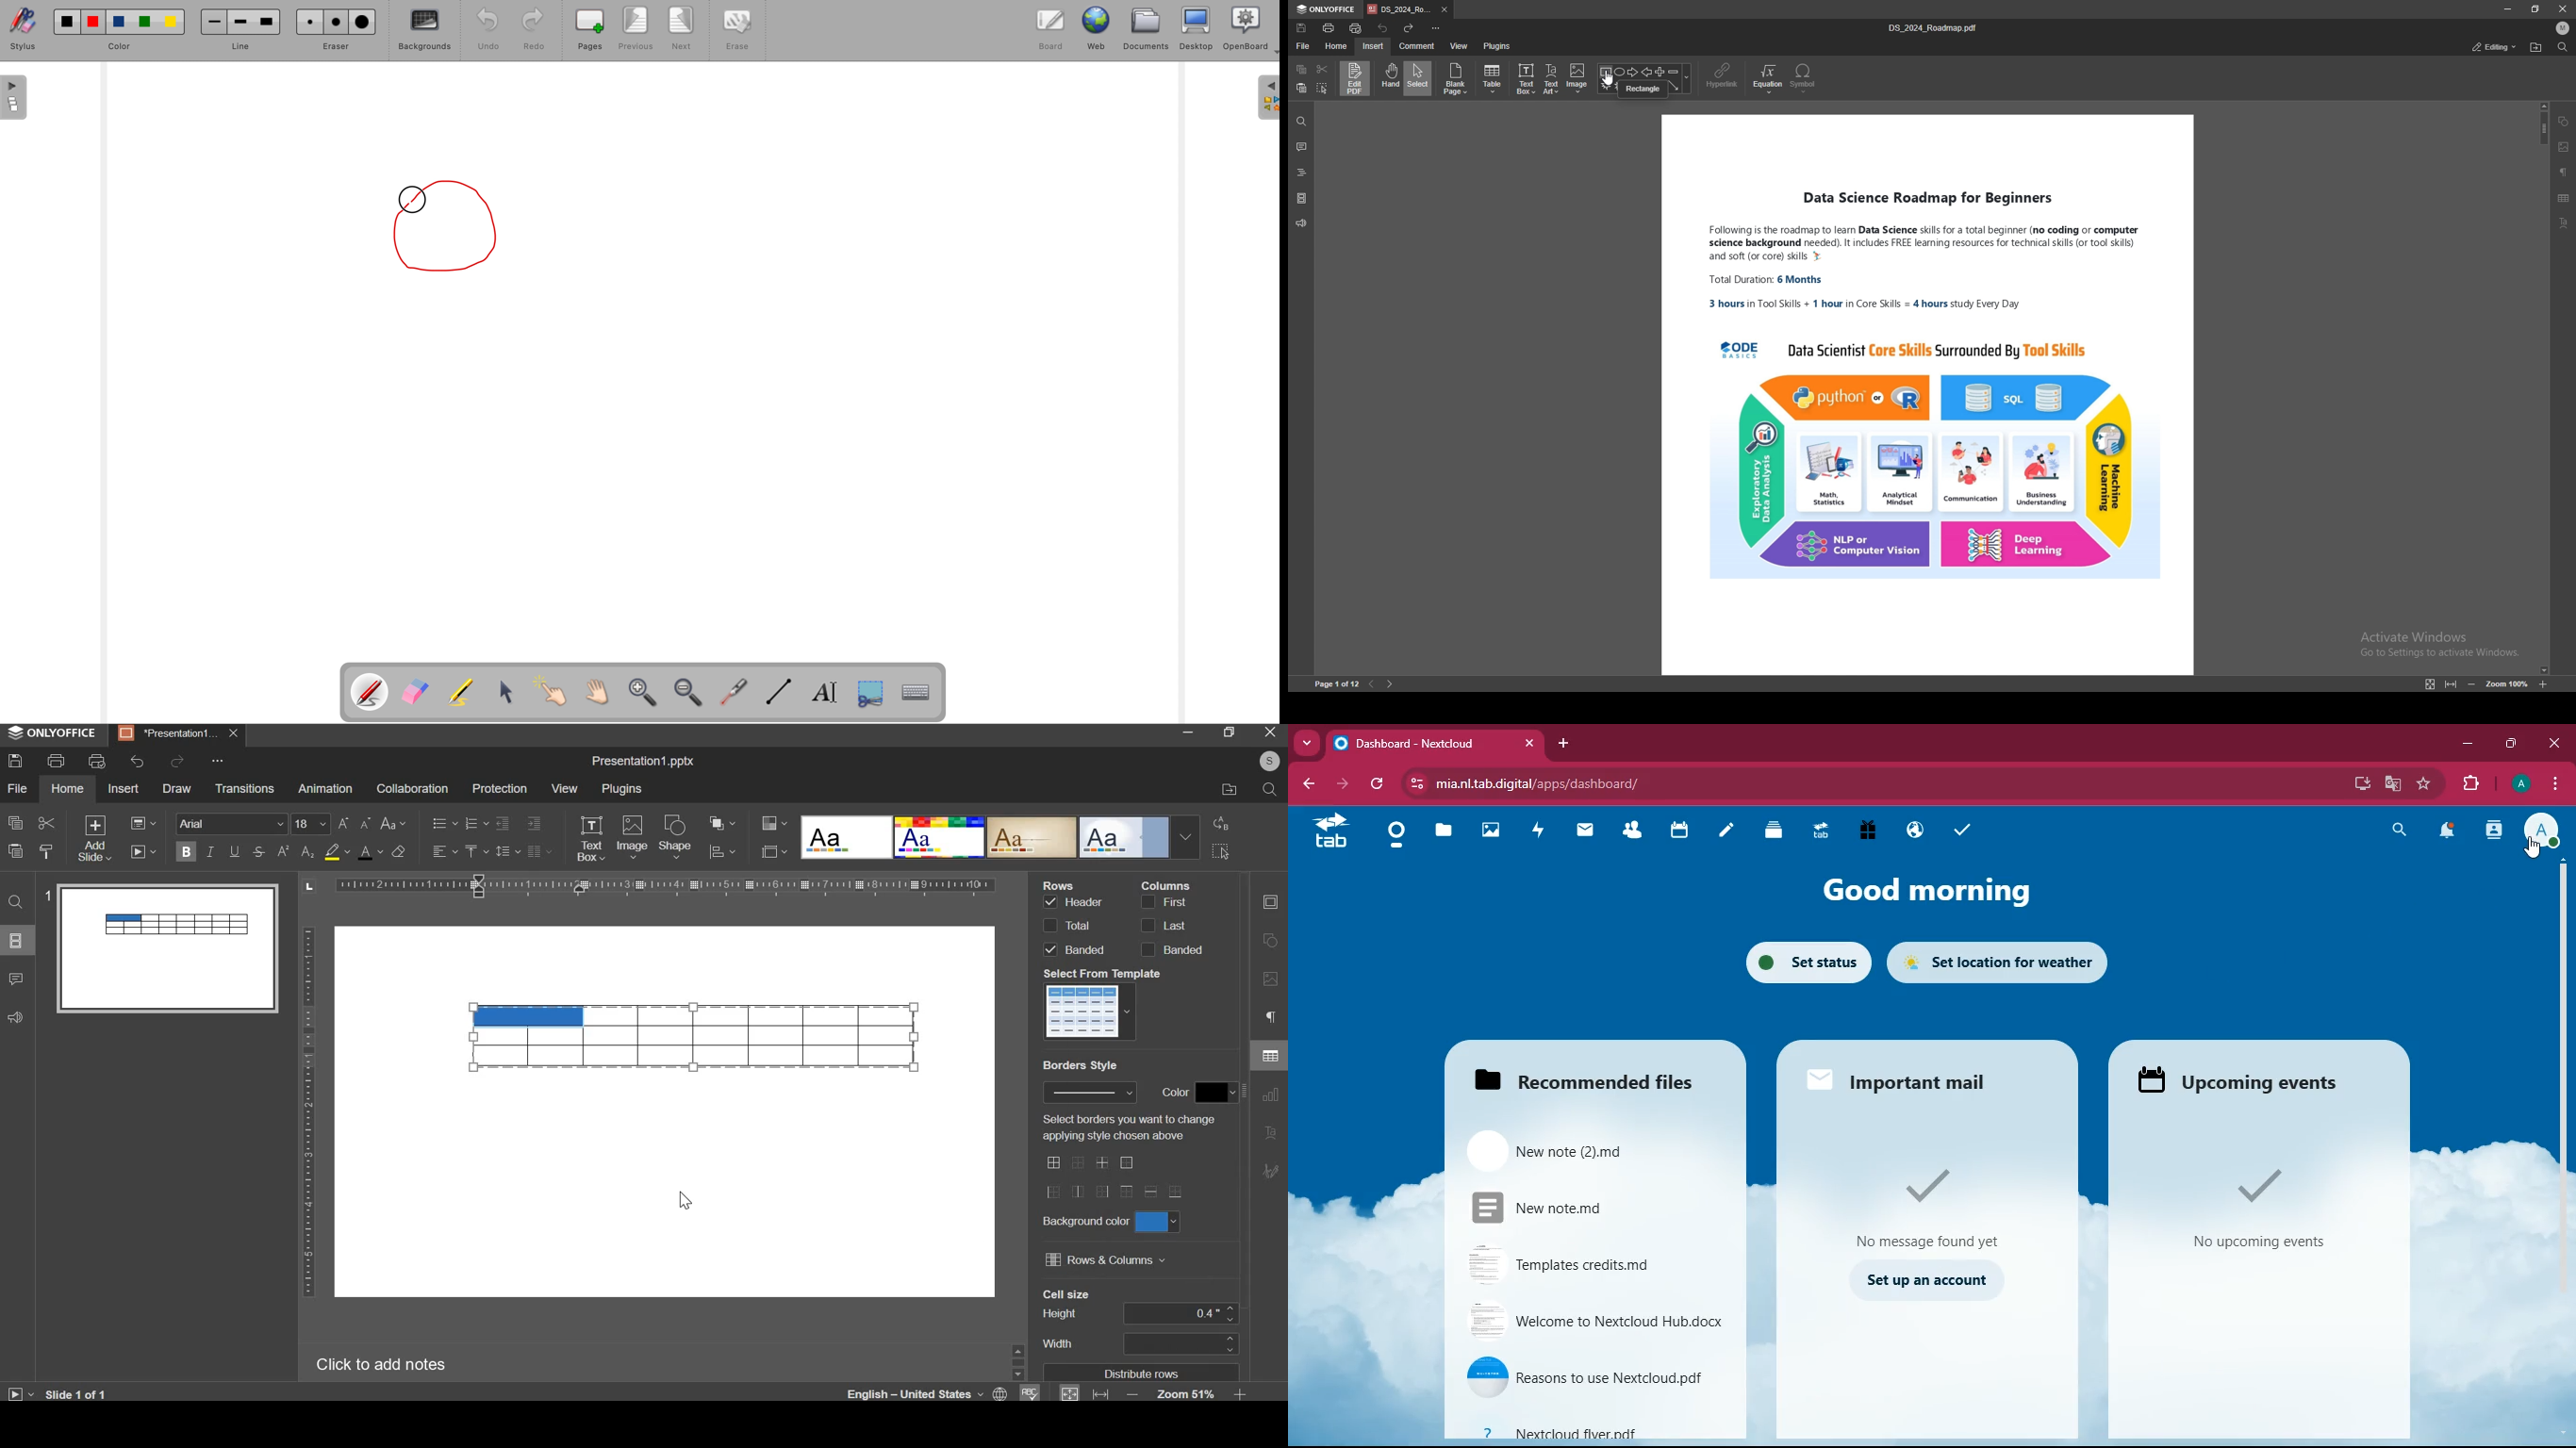 The image size is (2576, 1456). Describe the element at coordinates (632, 836) in the screenshot. I see `image` at that location.